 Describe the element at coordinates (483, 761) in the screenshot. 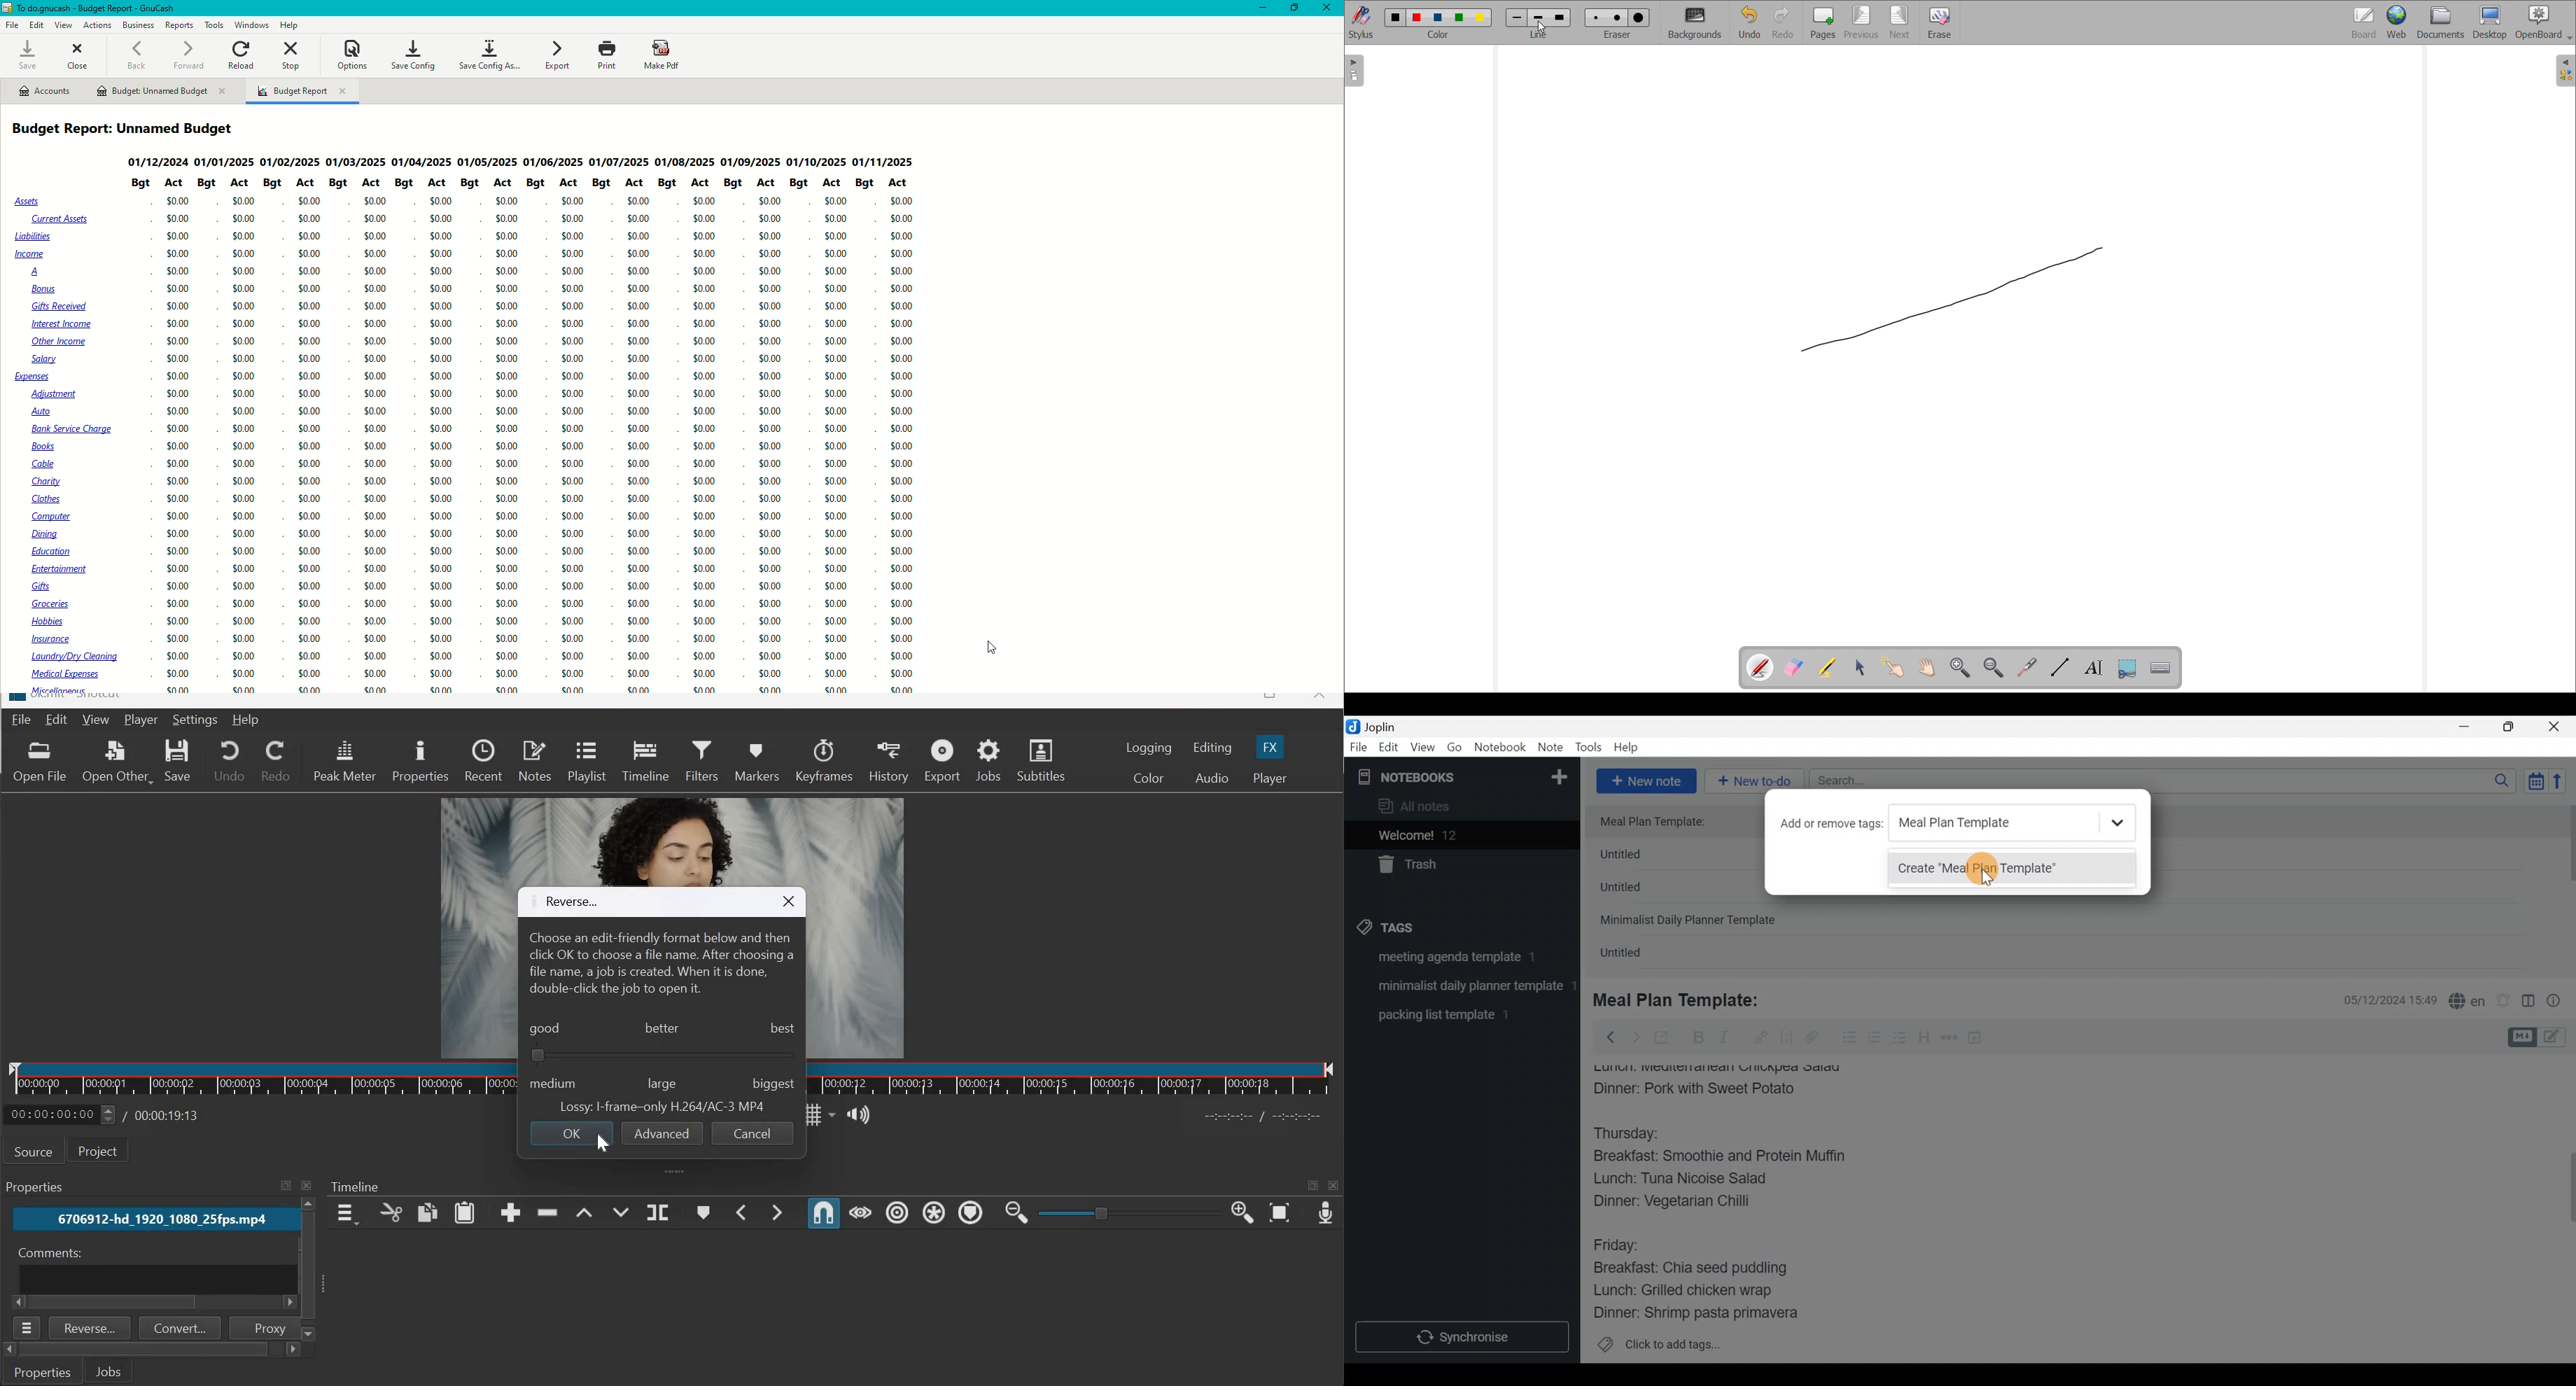

I see `Recent` at that location.